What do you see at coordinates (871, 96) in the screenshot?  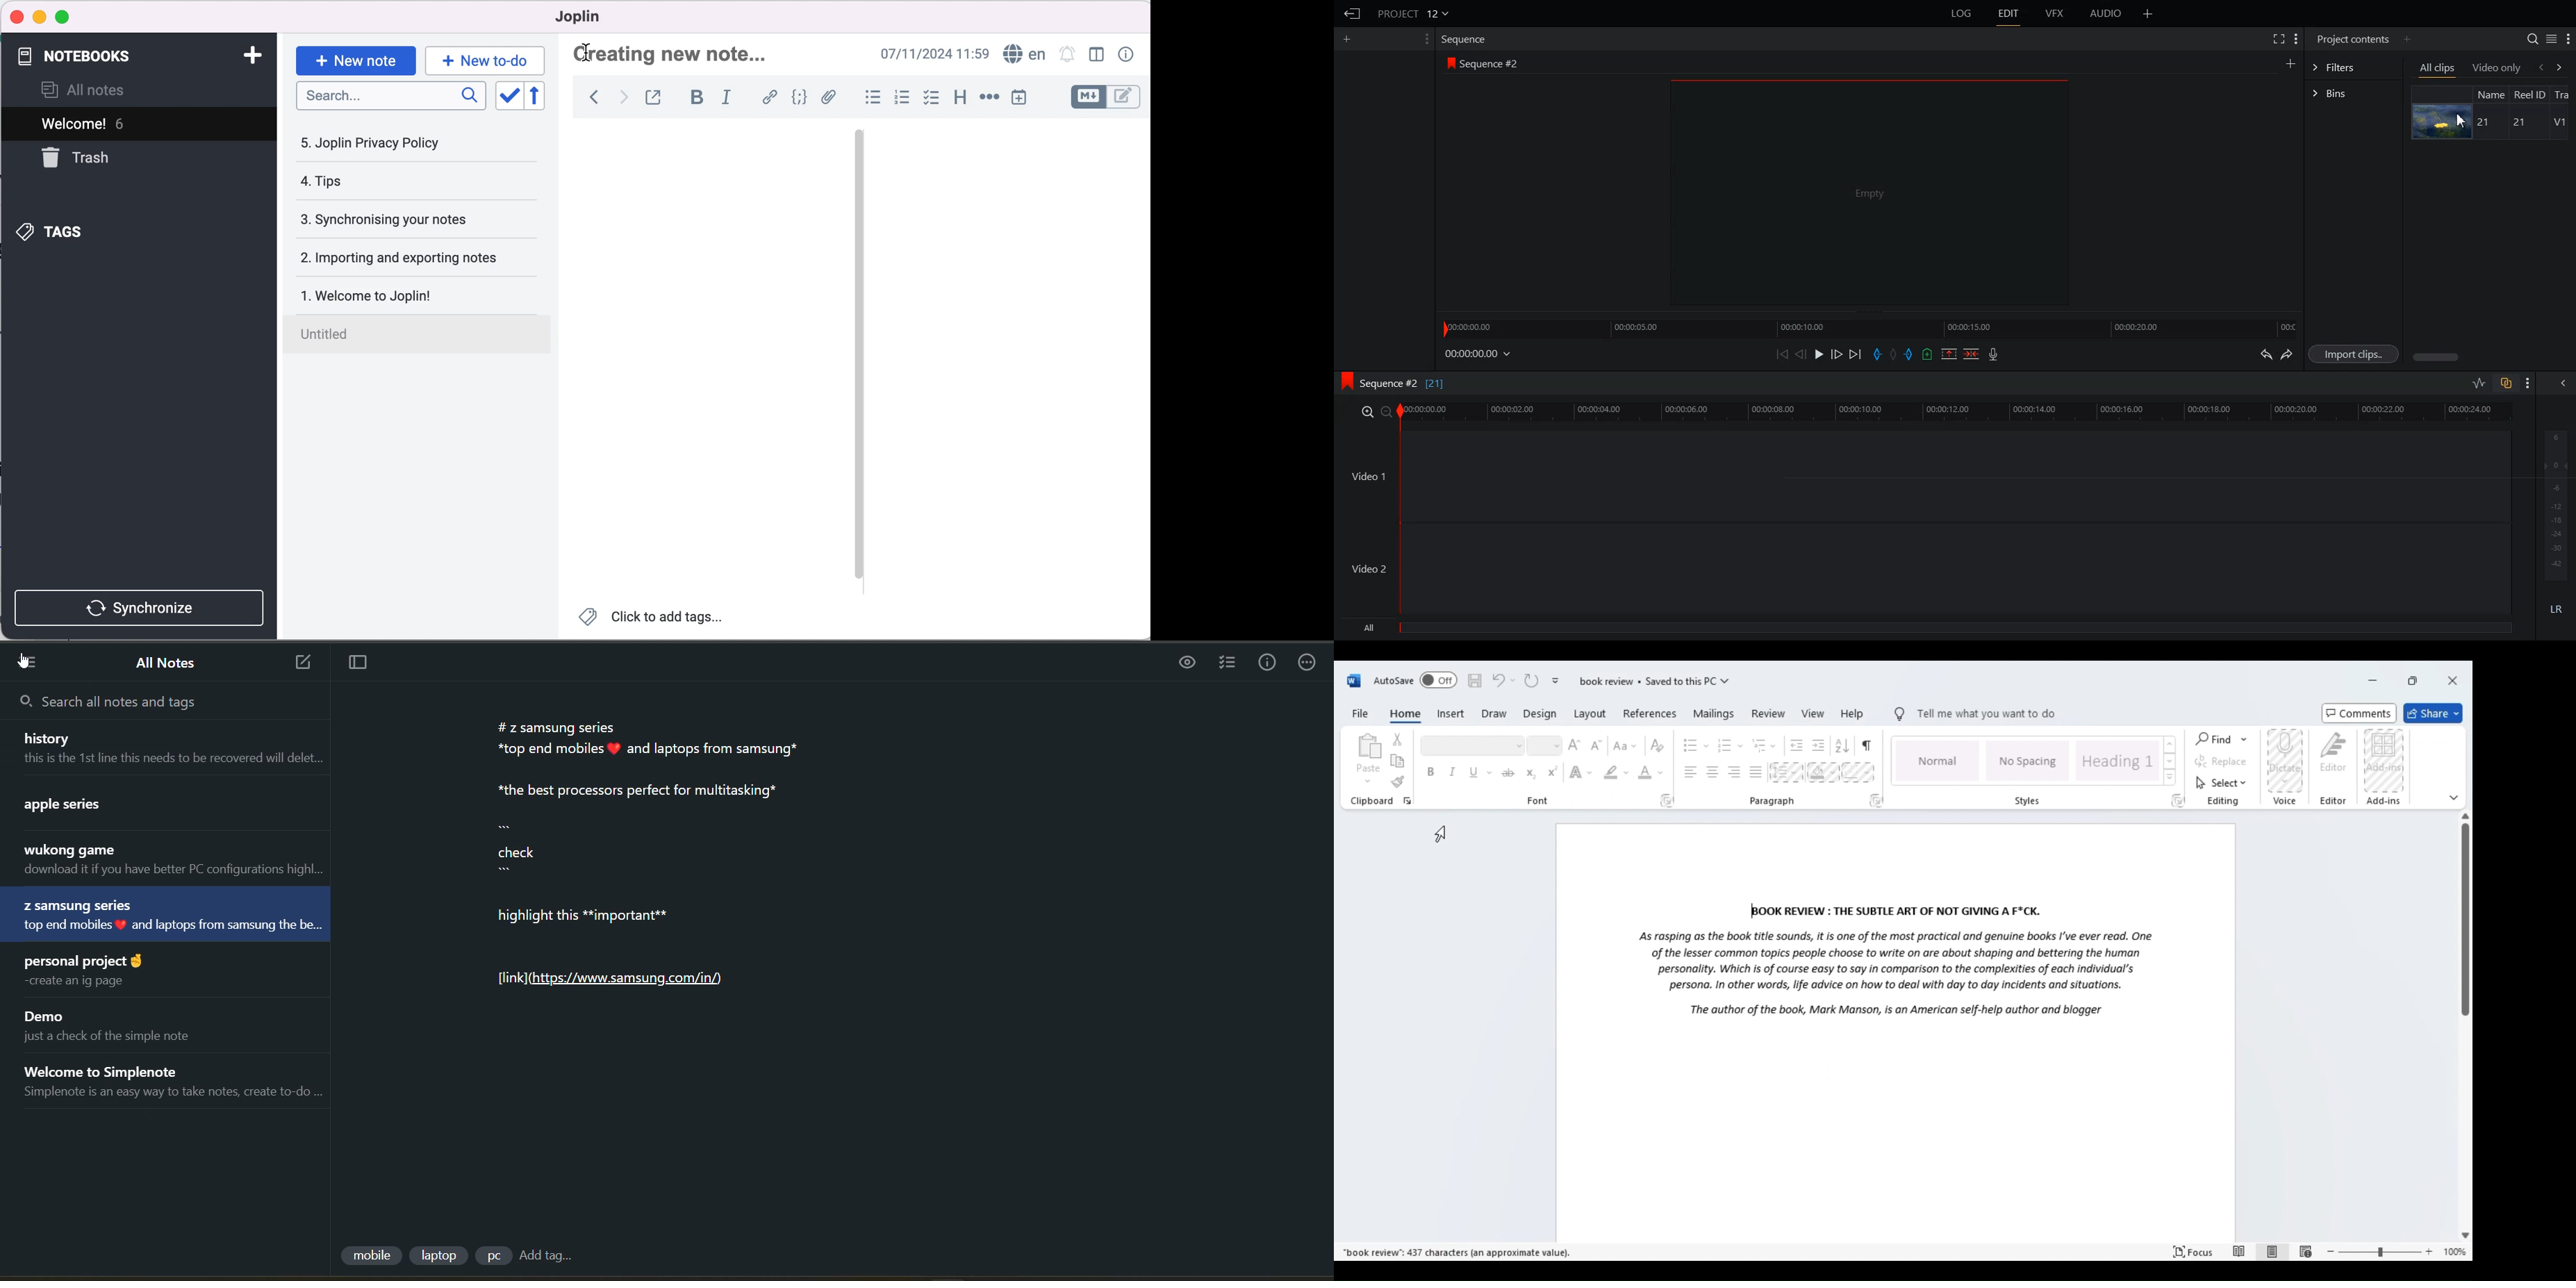 I see `bulleted list` at bounding box center [871, 96].